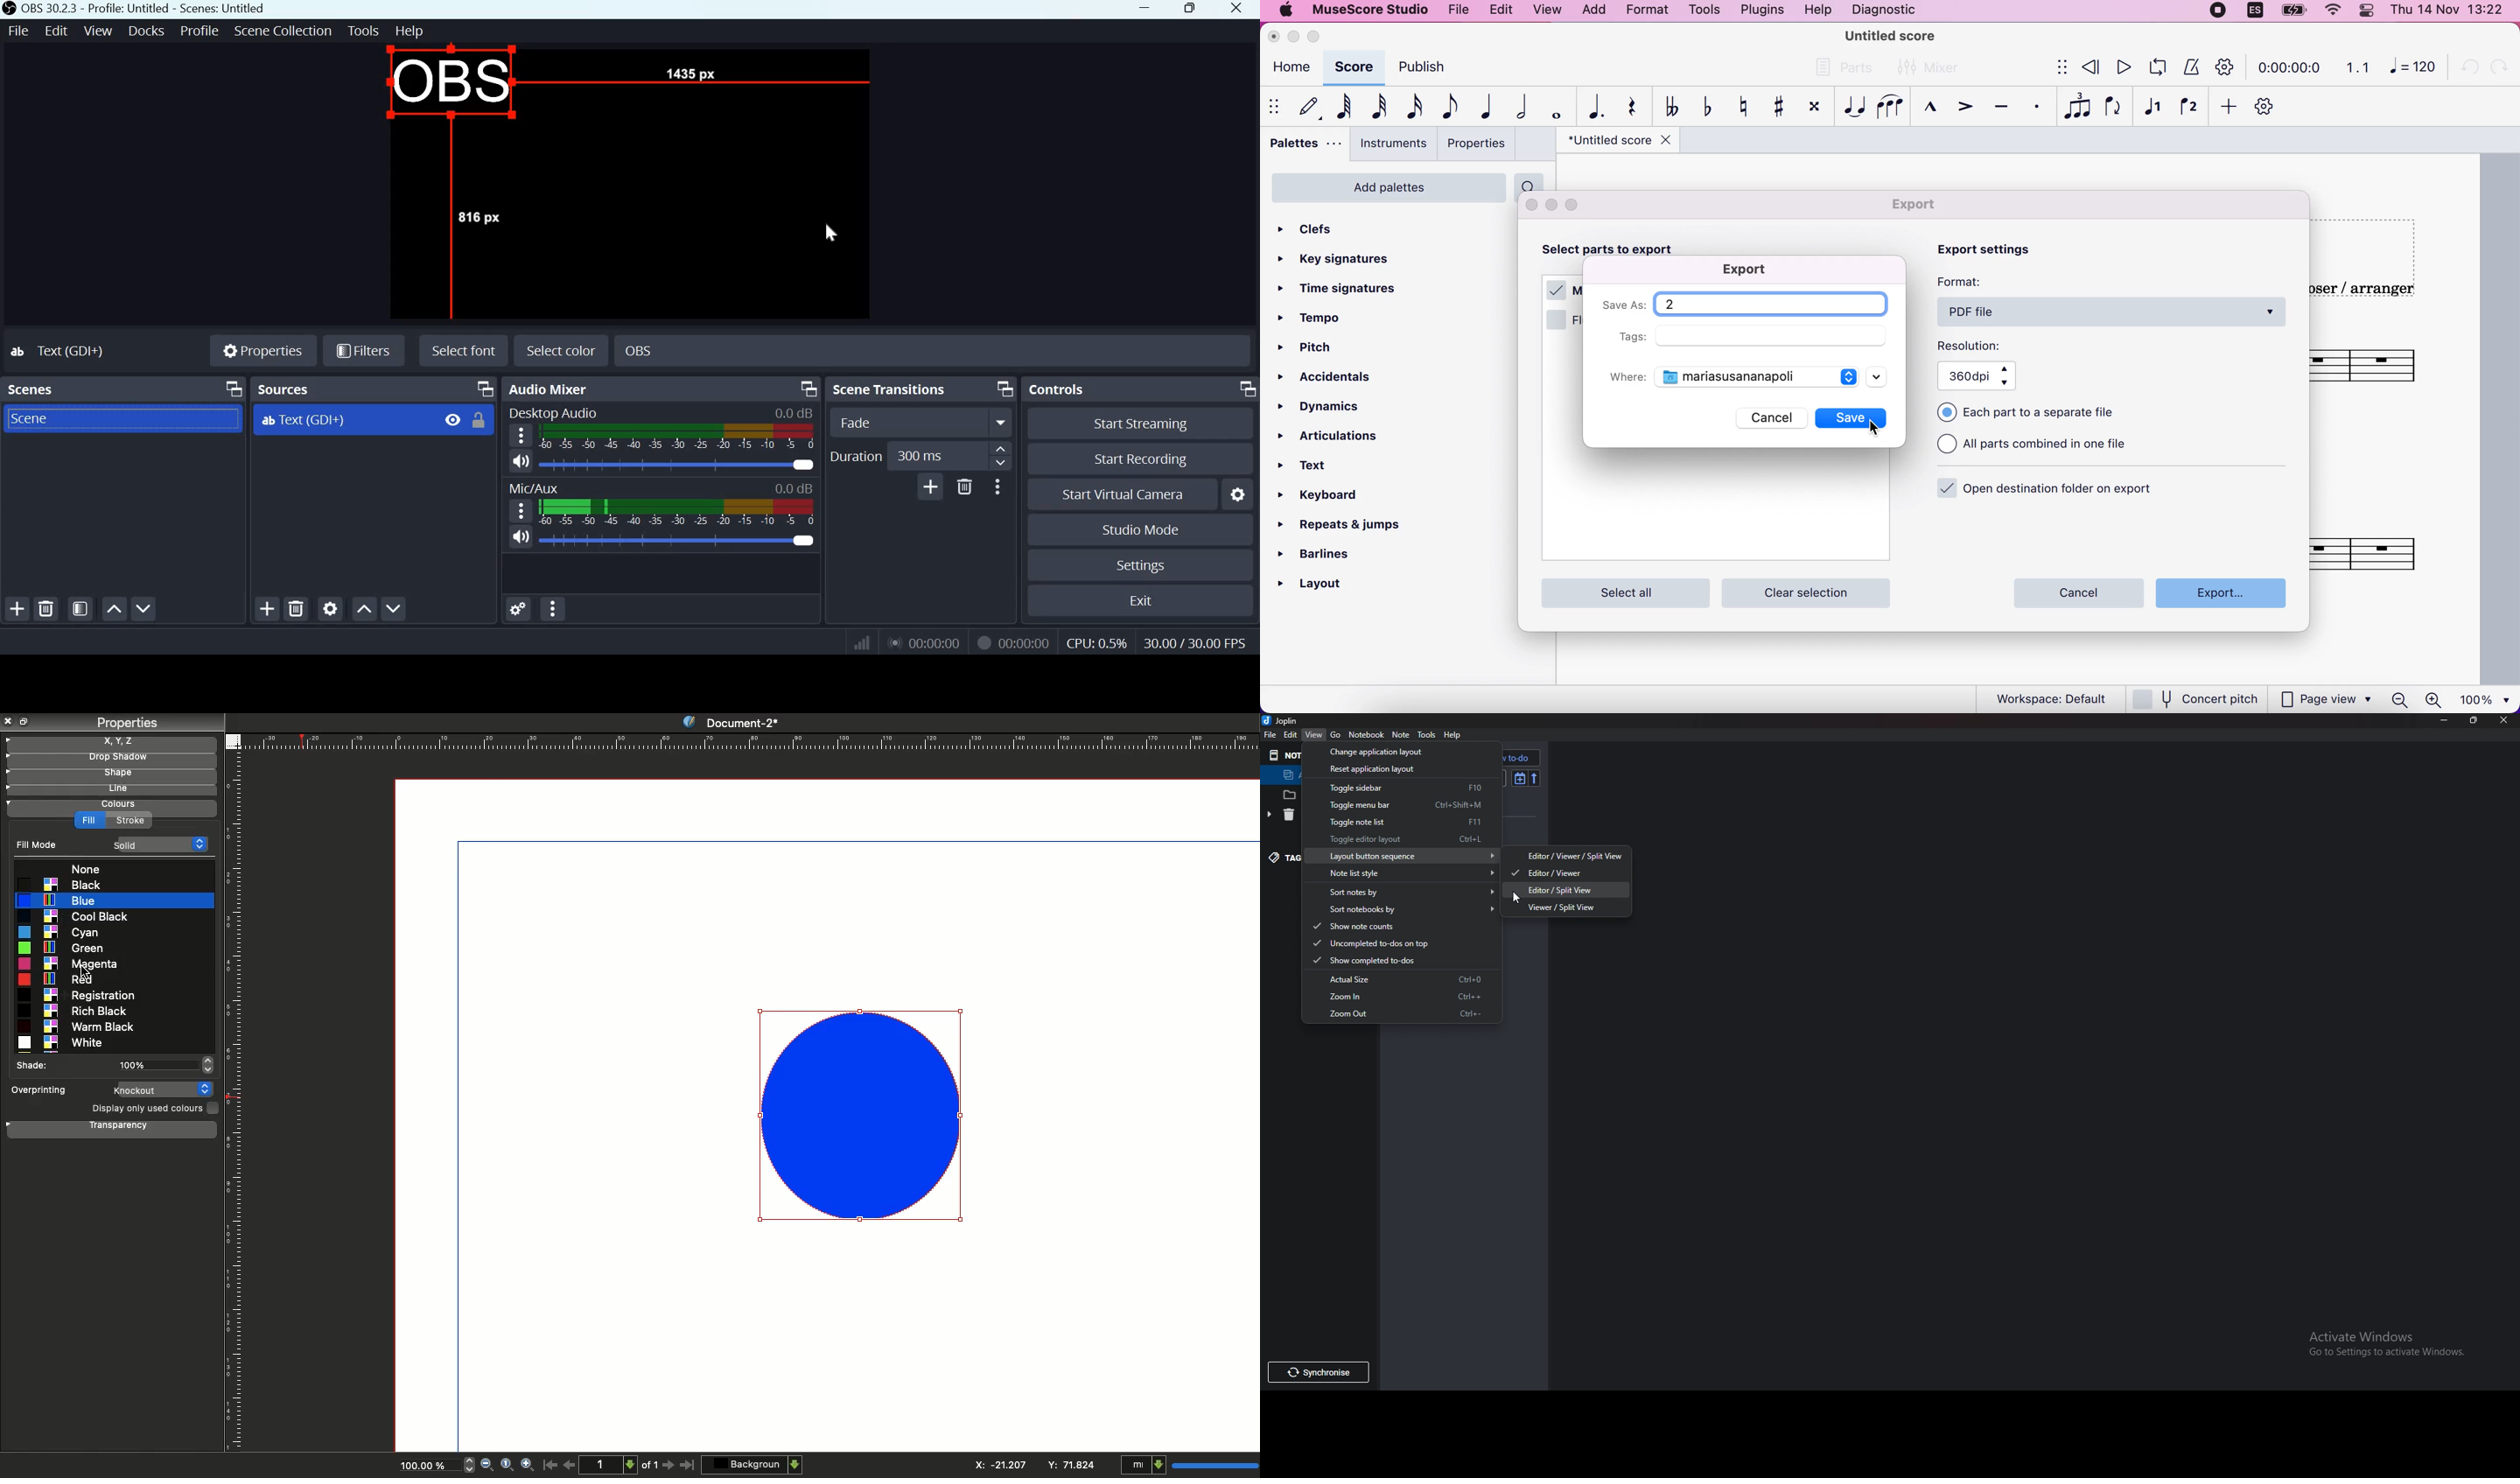 Image resolution: width=2520 pixels, height=1484 pixels. What do you see at coordinates (1142, 566) in the screenshot?
I see `Settings` at bounding box center [1142, 566].